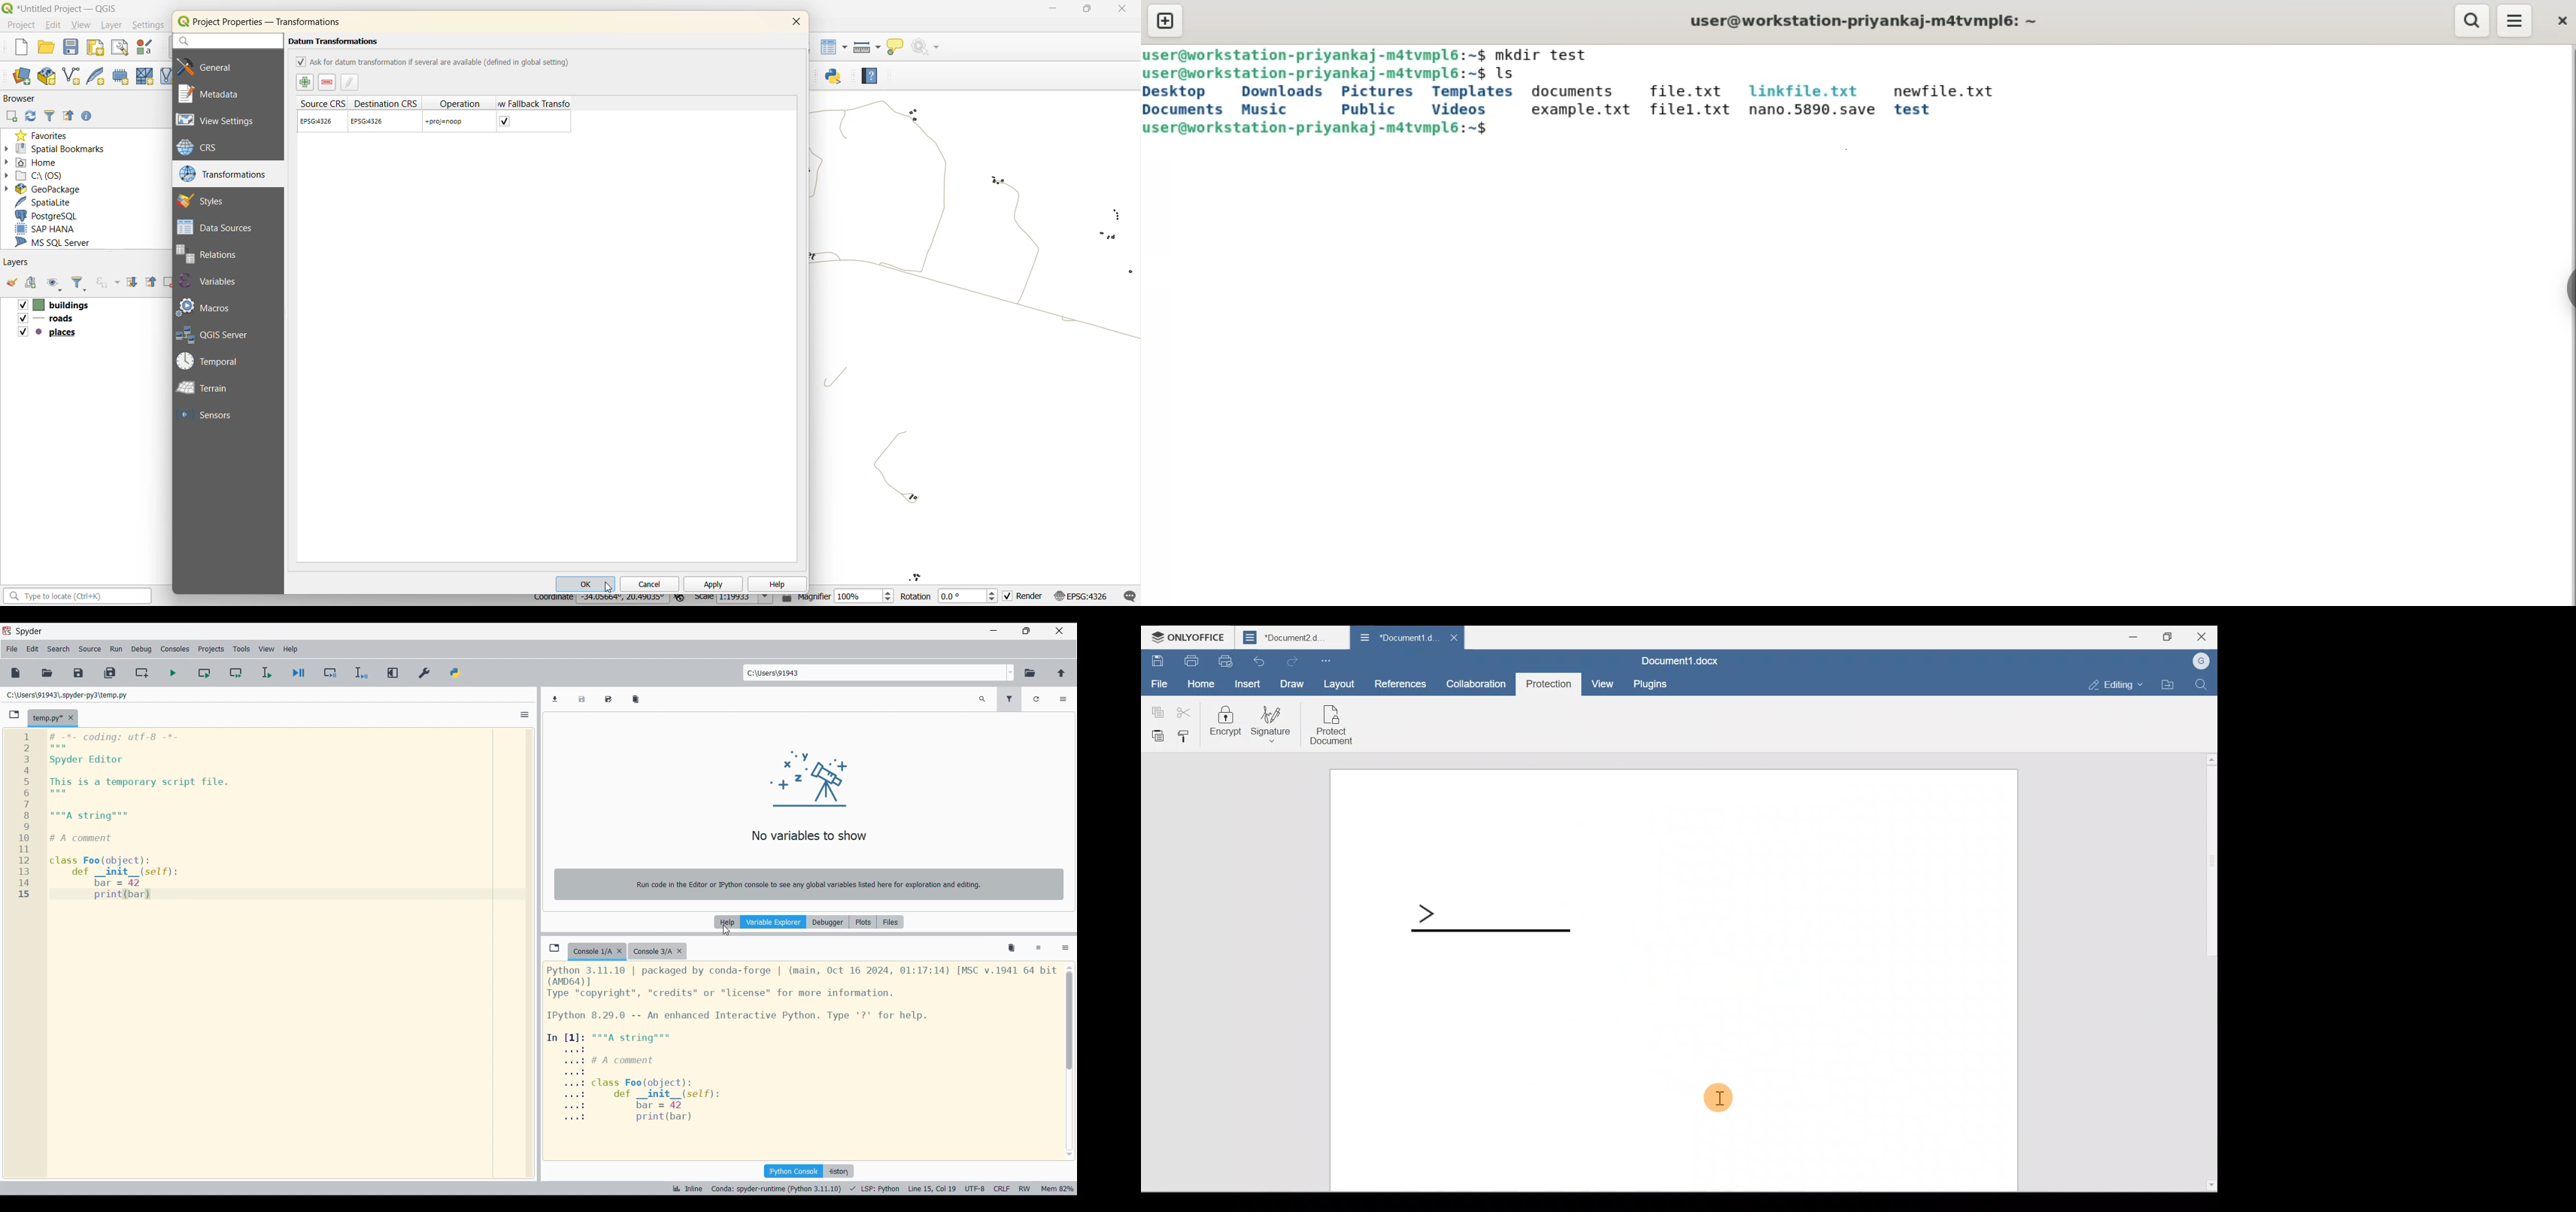 This screenshot has height=1232, width=2576. Describe the element at coordinates (1455, 637) in the screenshot. I see `Close document` at that location.